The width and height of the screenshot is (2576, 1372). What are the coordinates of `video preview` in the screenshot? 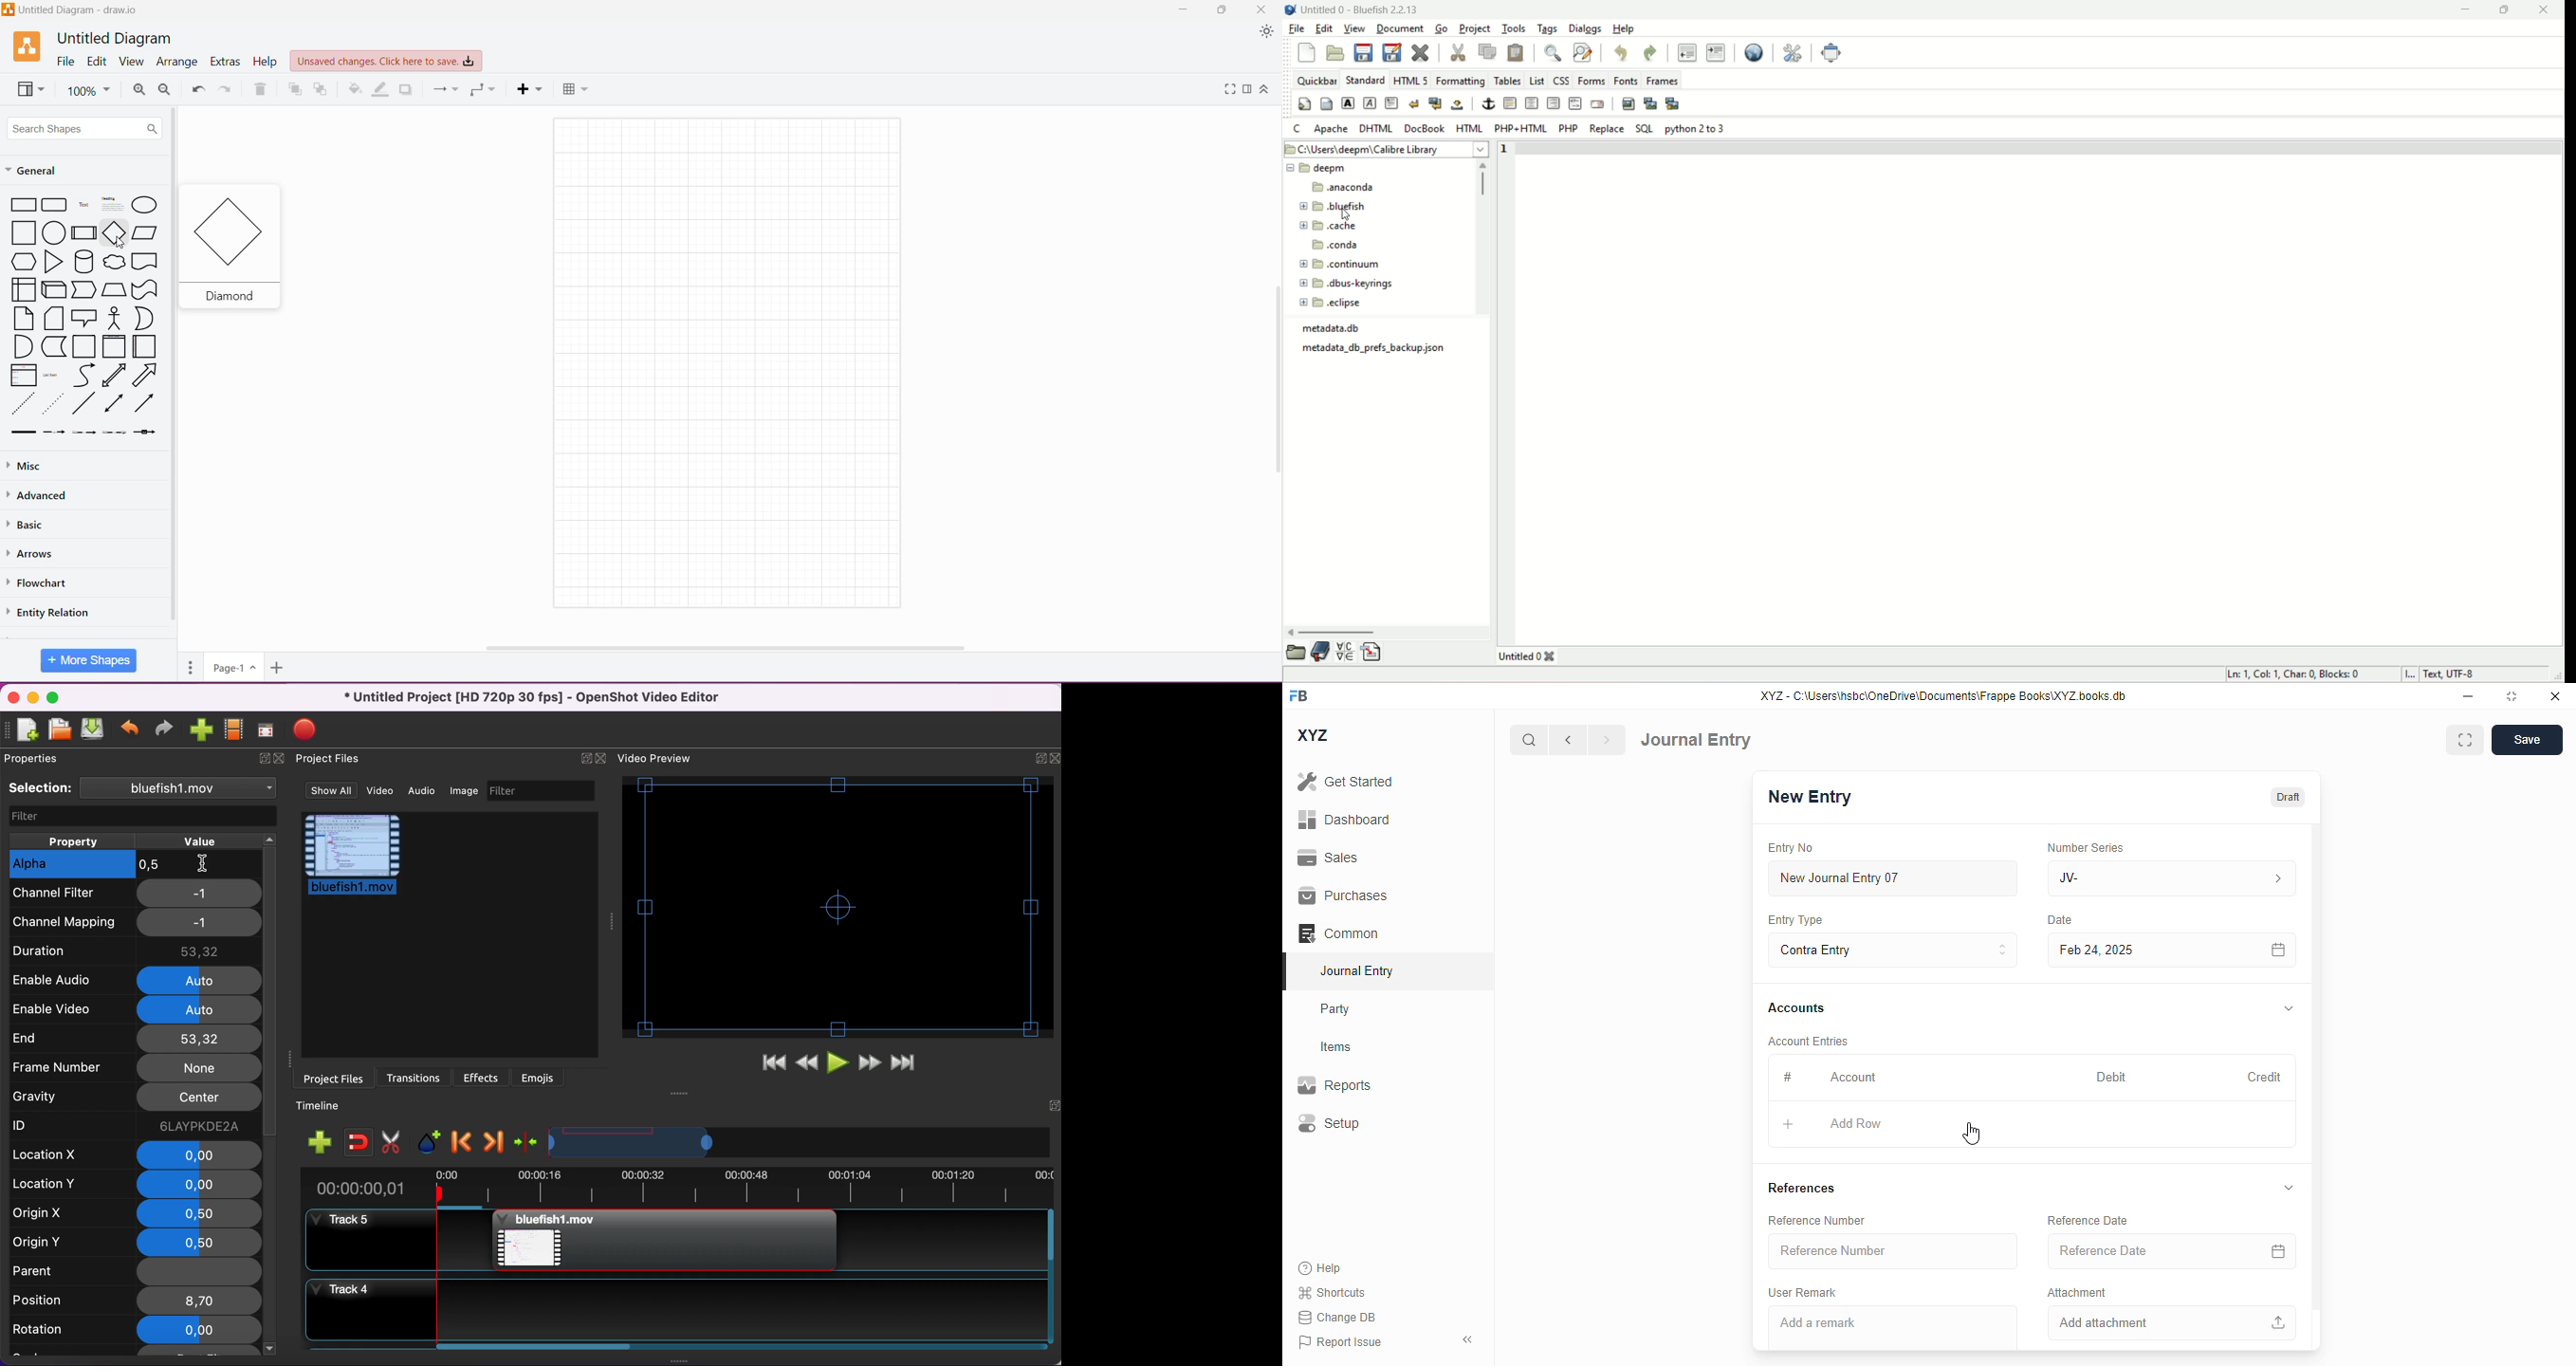 It's located at (840, 906).